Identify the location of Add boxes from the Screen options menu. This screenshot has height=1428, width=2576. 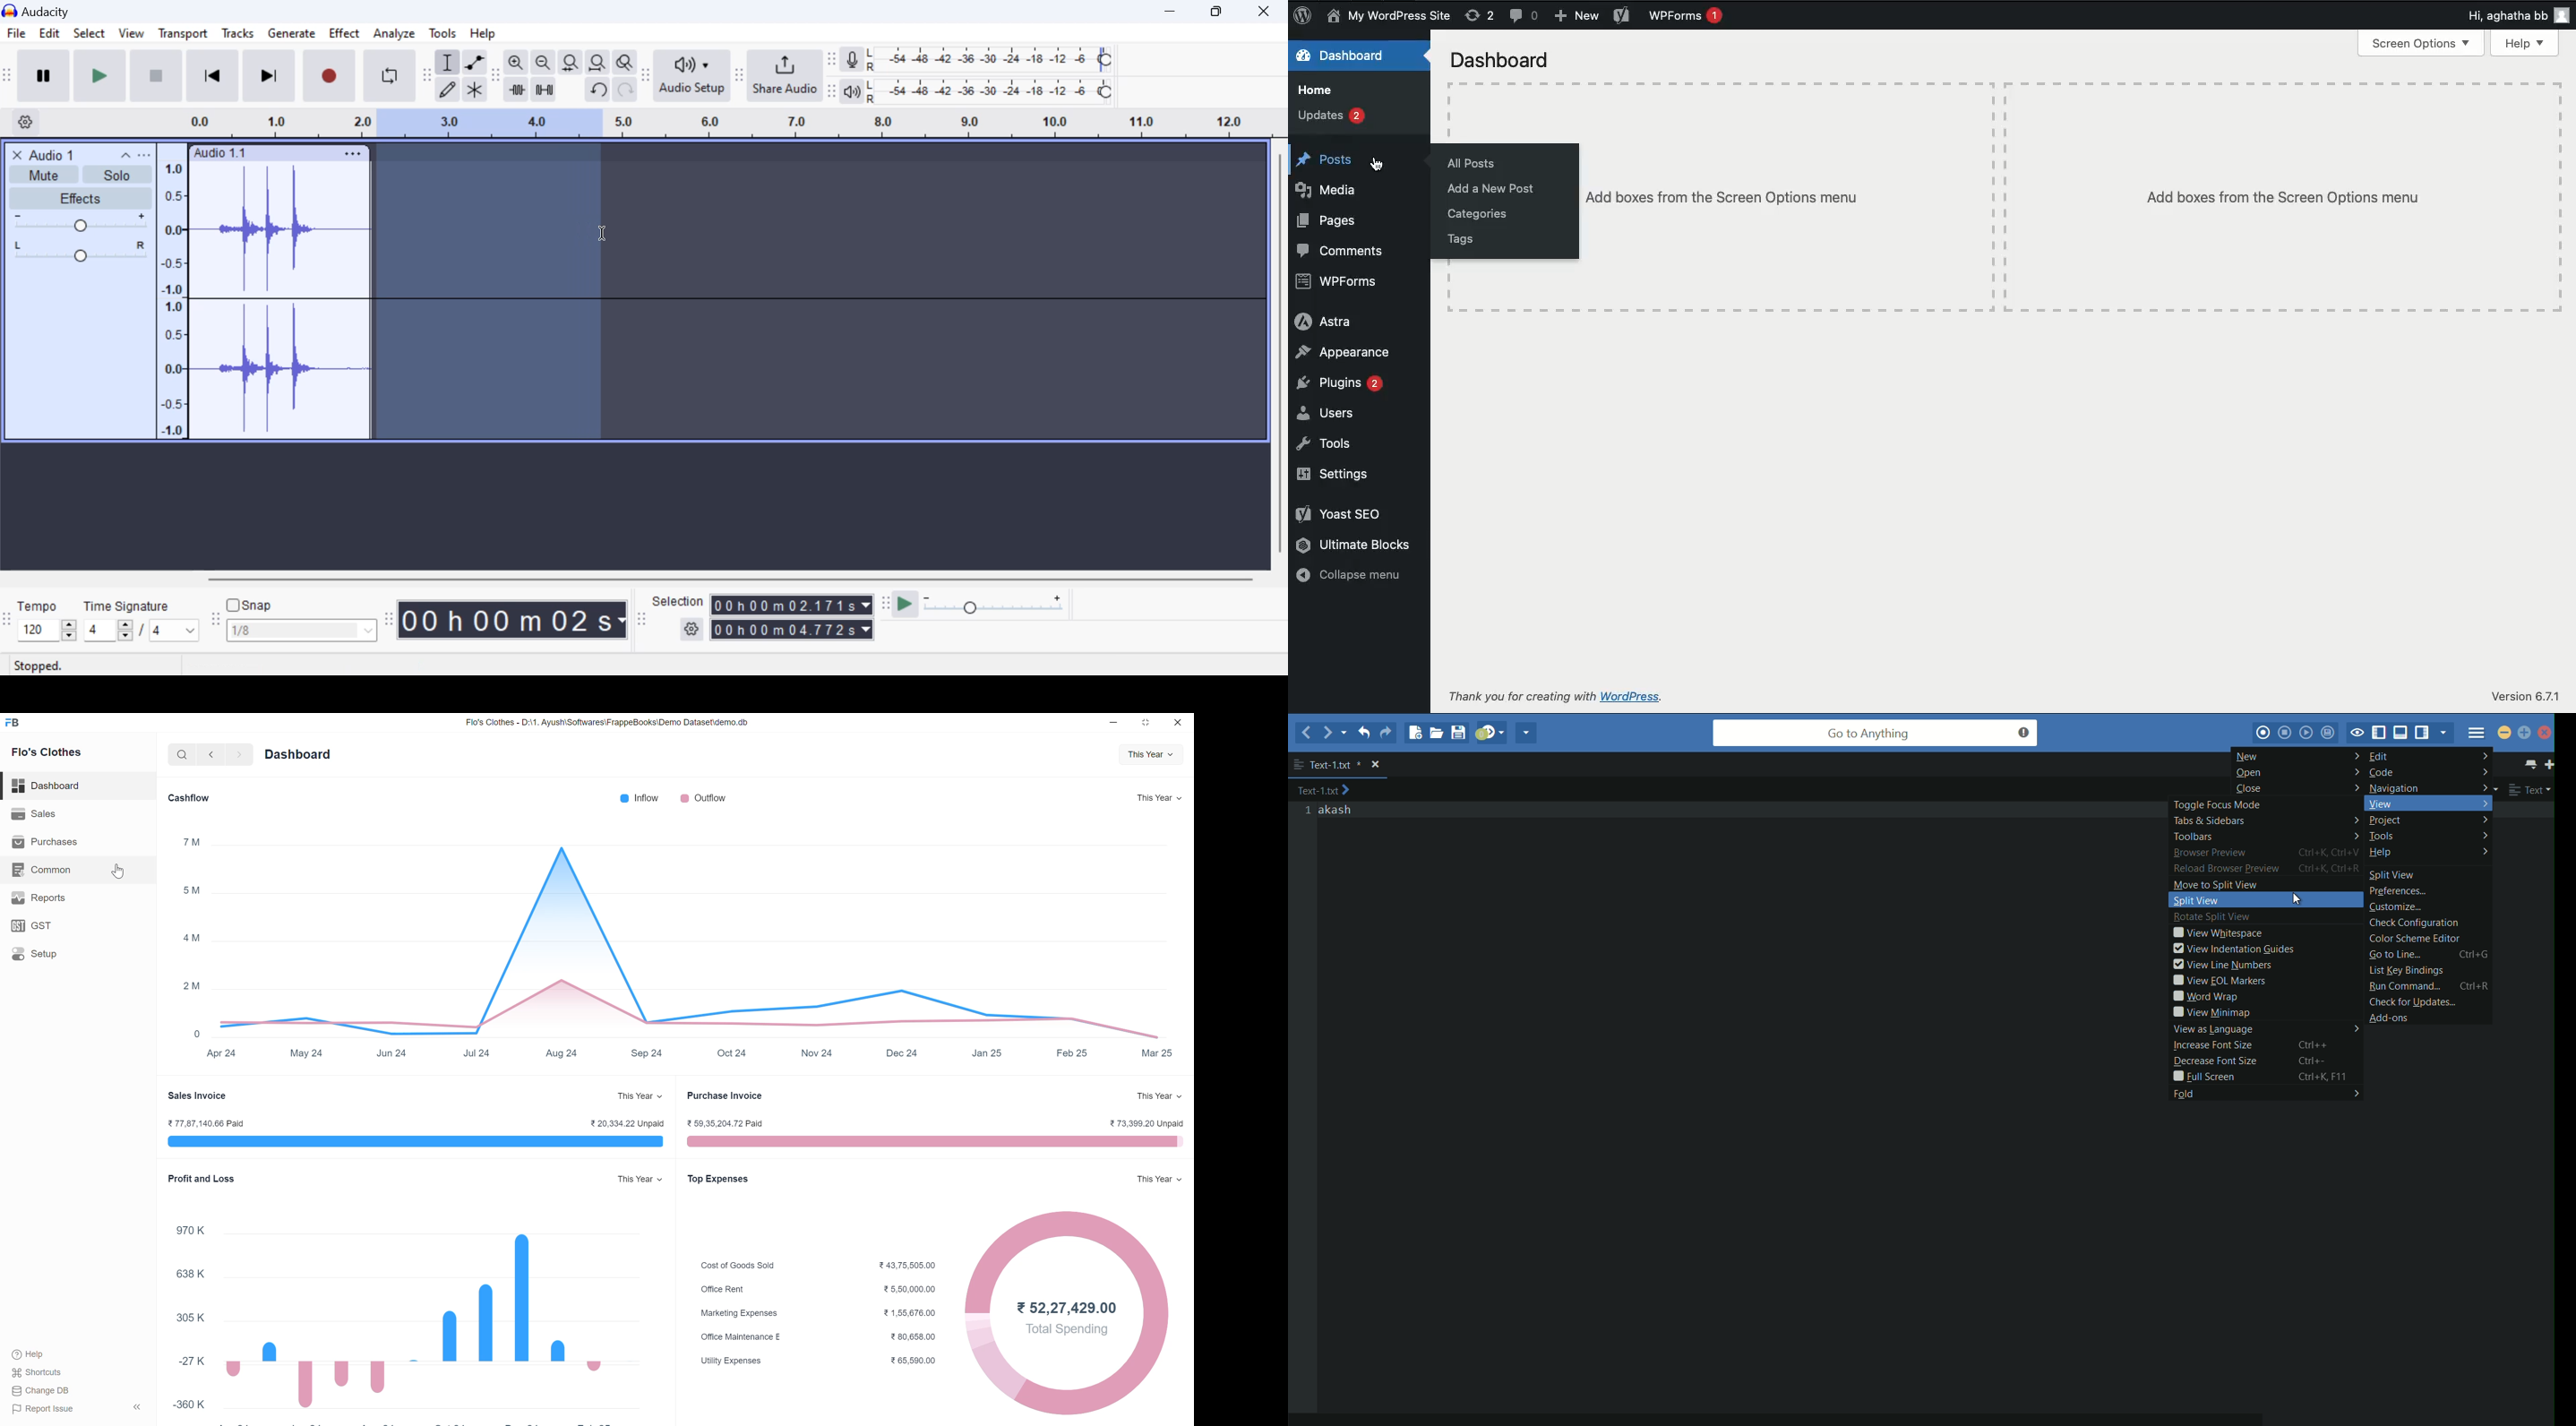
(1721, 199).